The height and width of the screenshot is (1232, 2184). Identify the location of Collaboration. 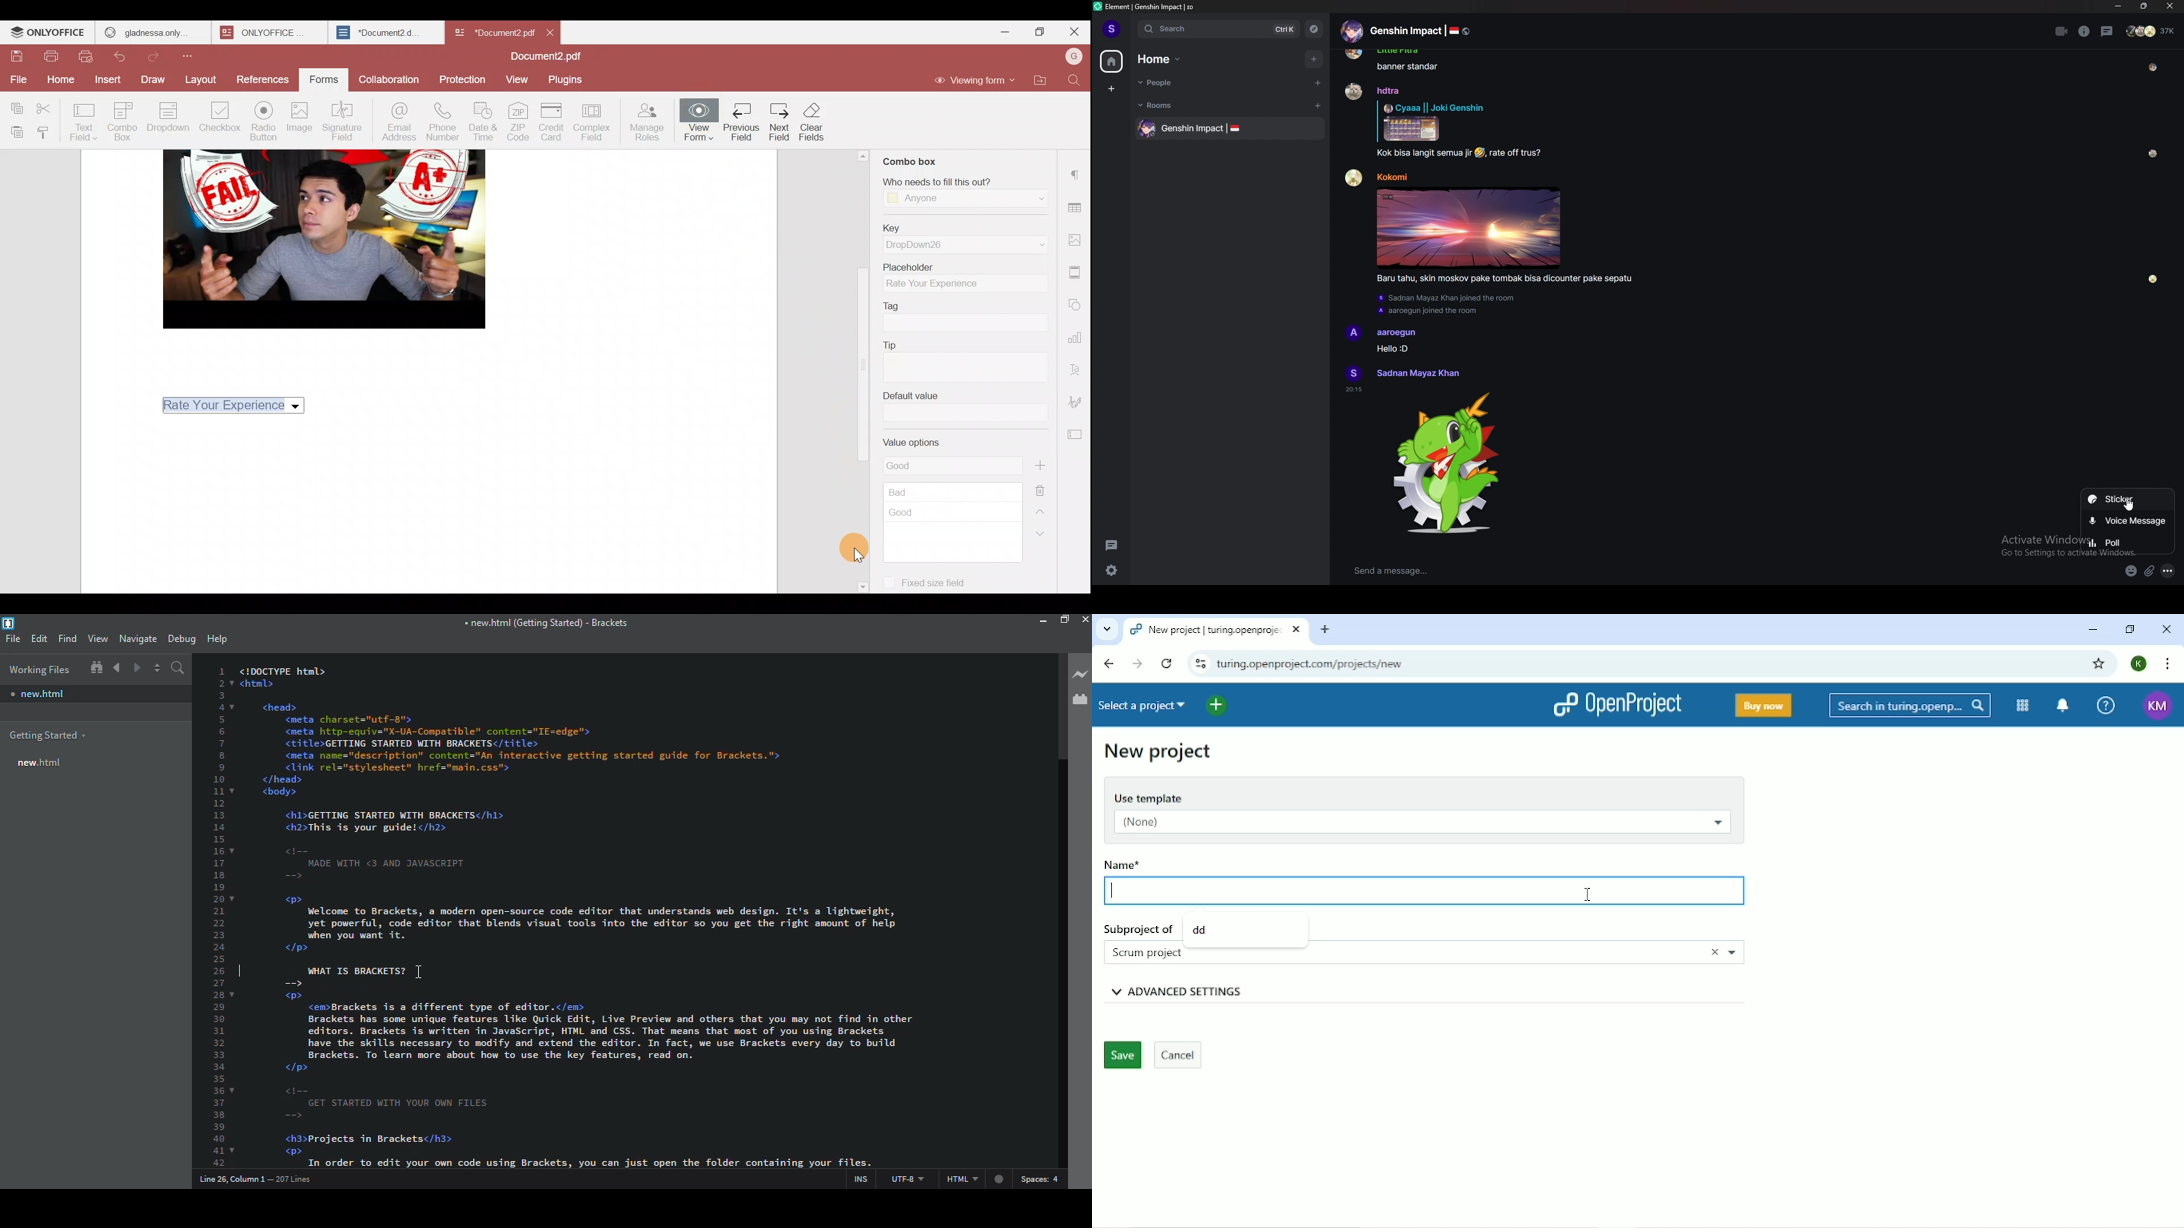
(388, 79).